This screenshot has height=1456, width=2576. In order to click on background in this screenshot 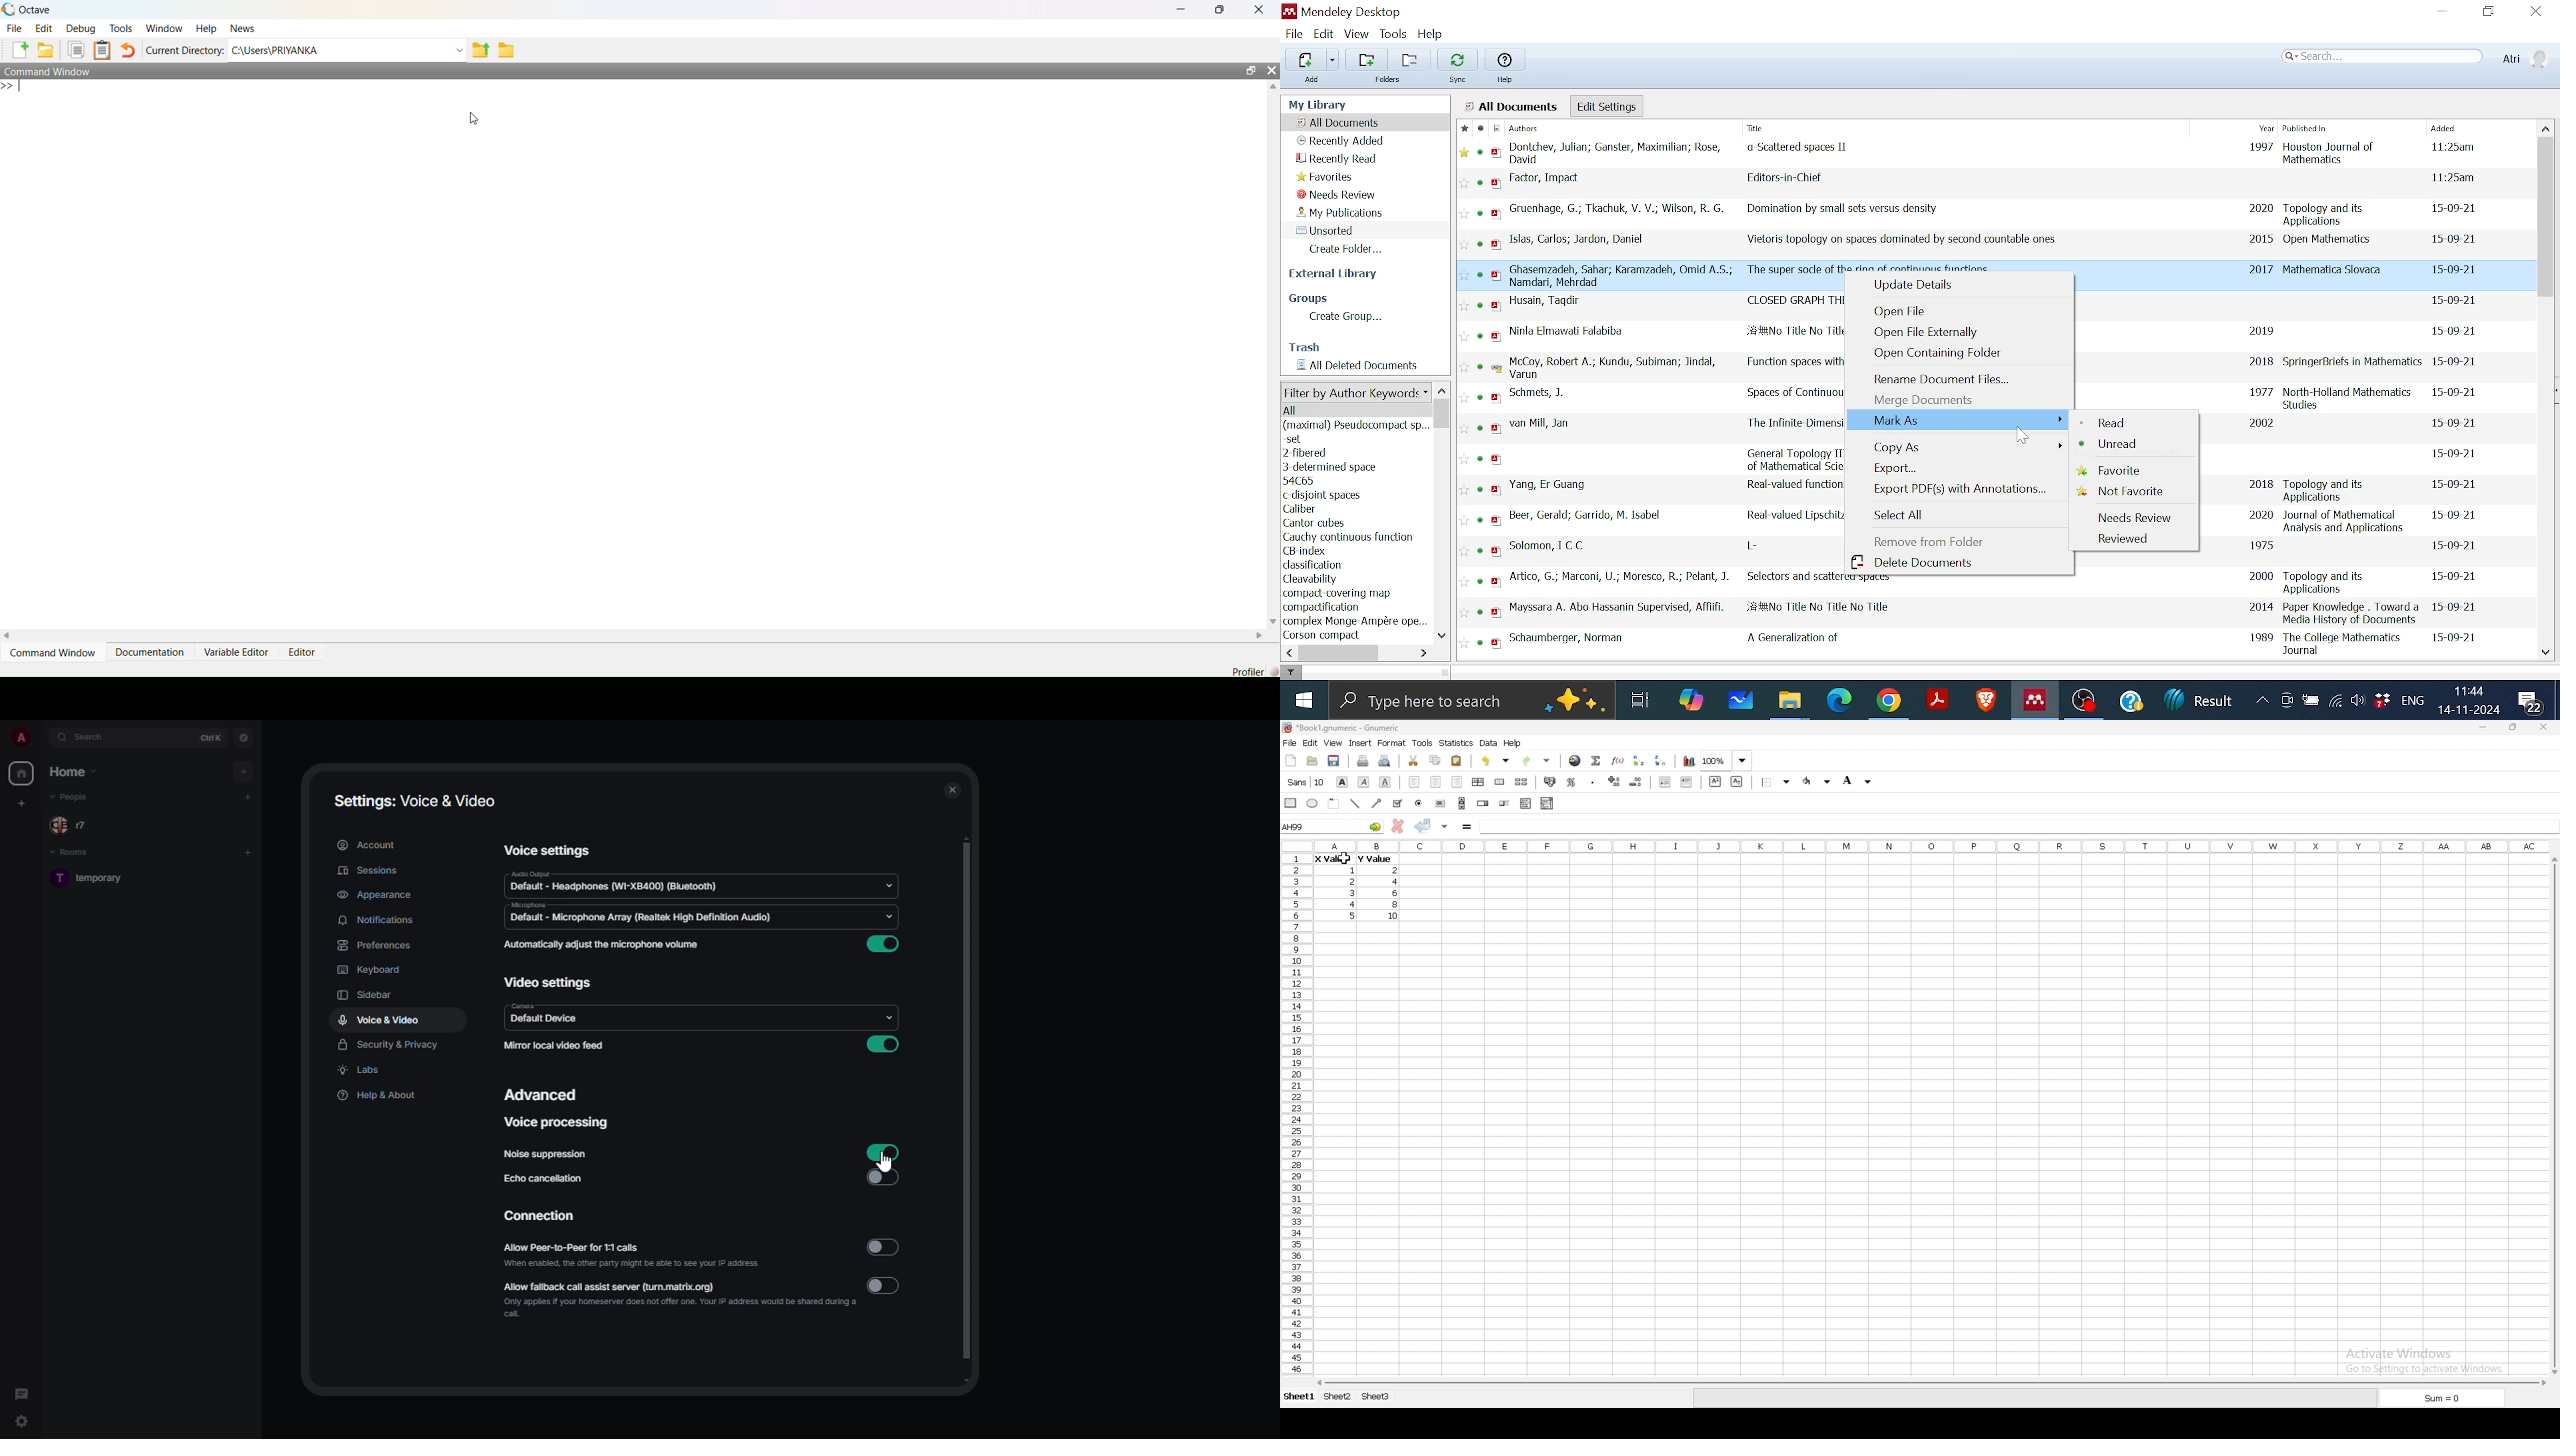, I will do `click(1857, 780)`.